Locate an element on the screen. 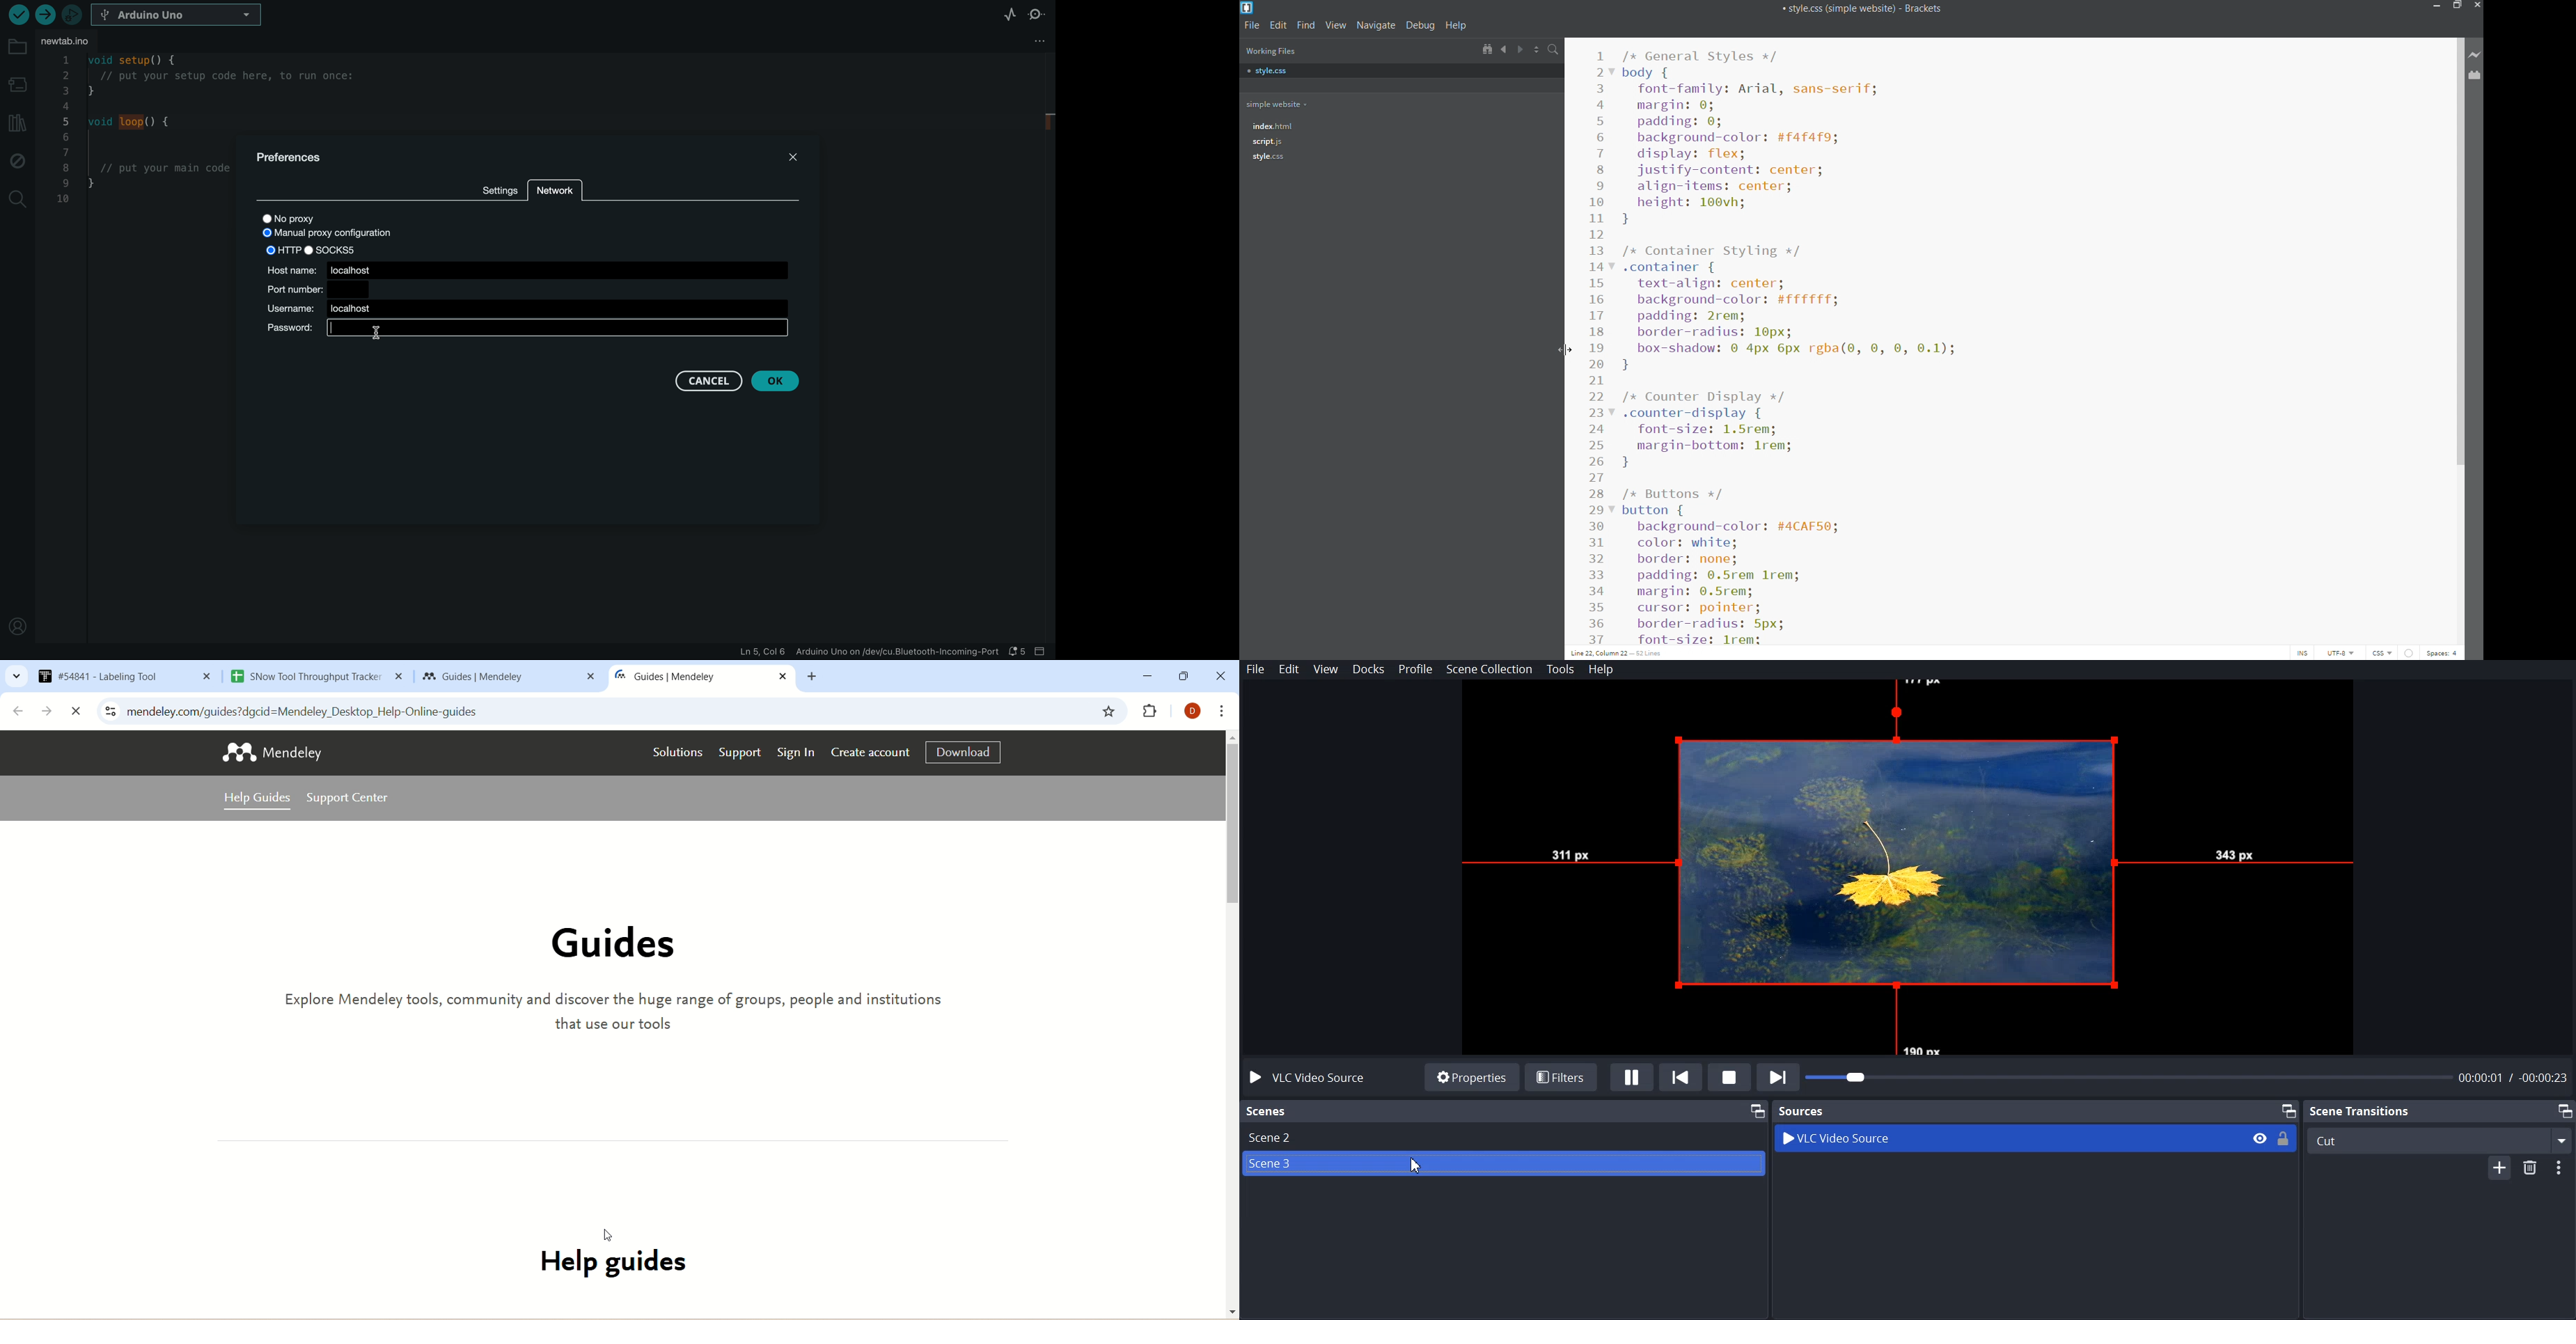 The image size is (2576, 1344). Stop Media is located at coordinates (1729, 1076).